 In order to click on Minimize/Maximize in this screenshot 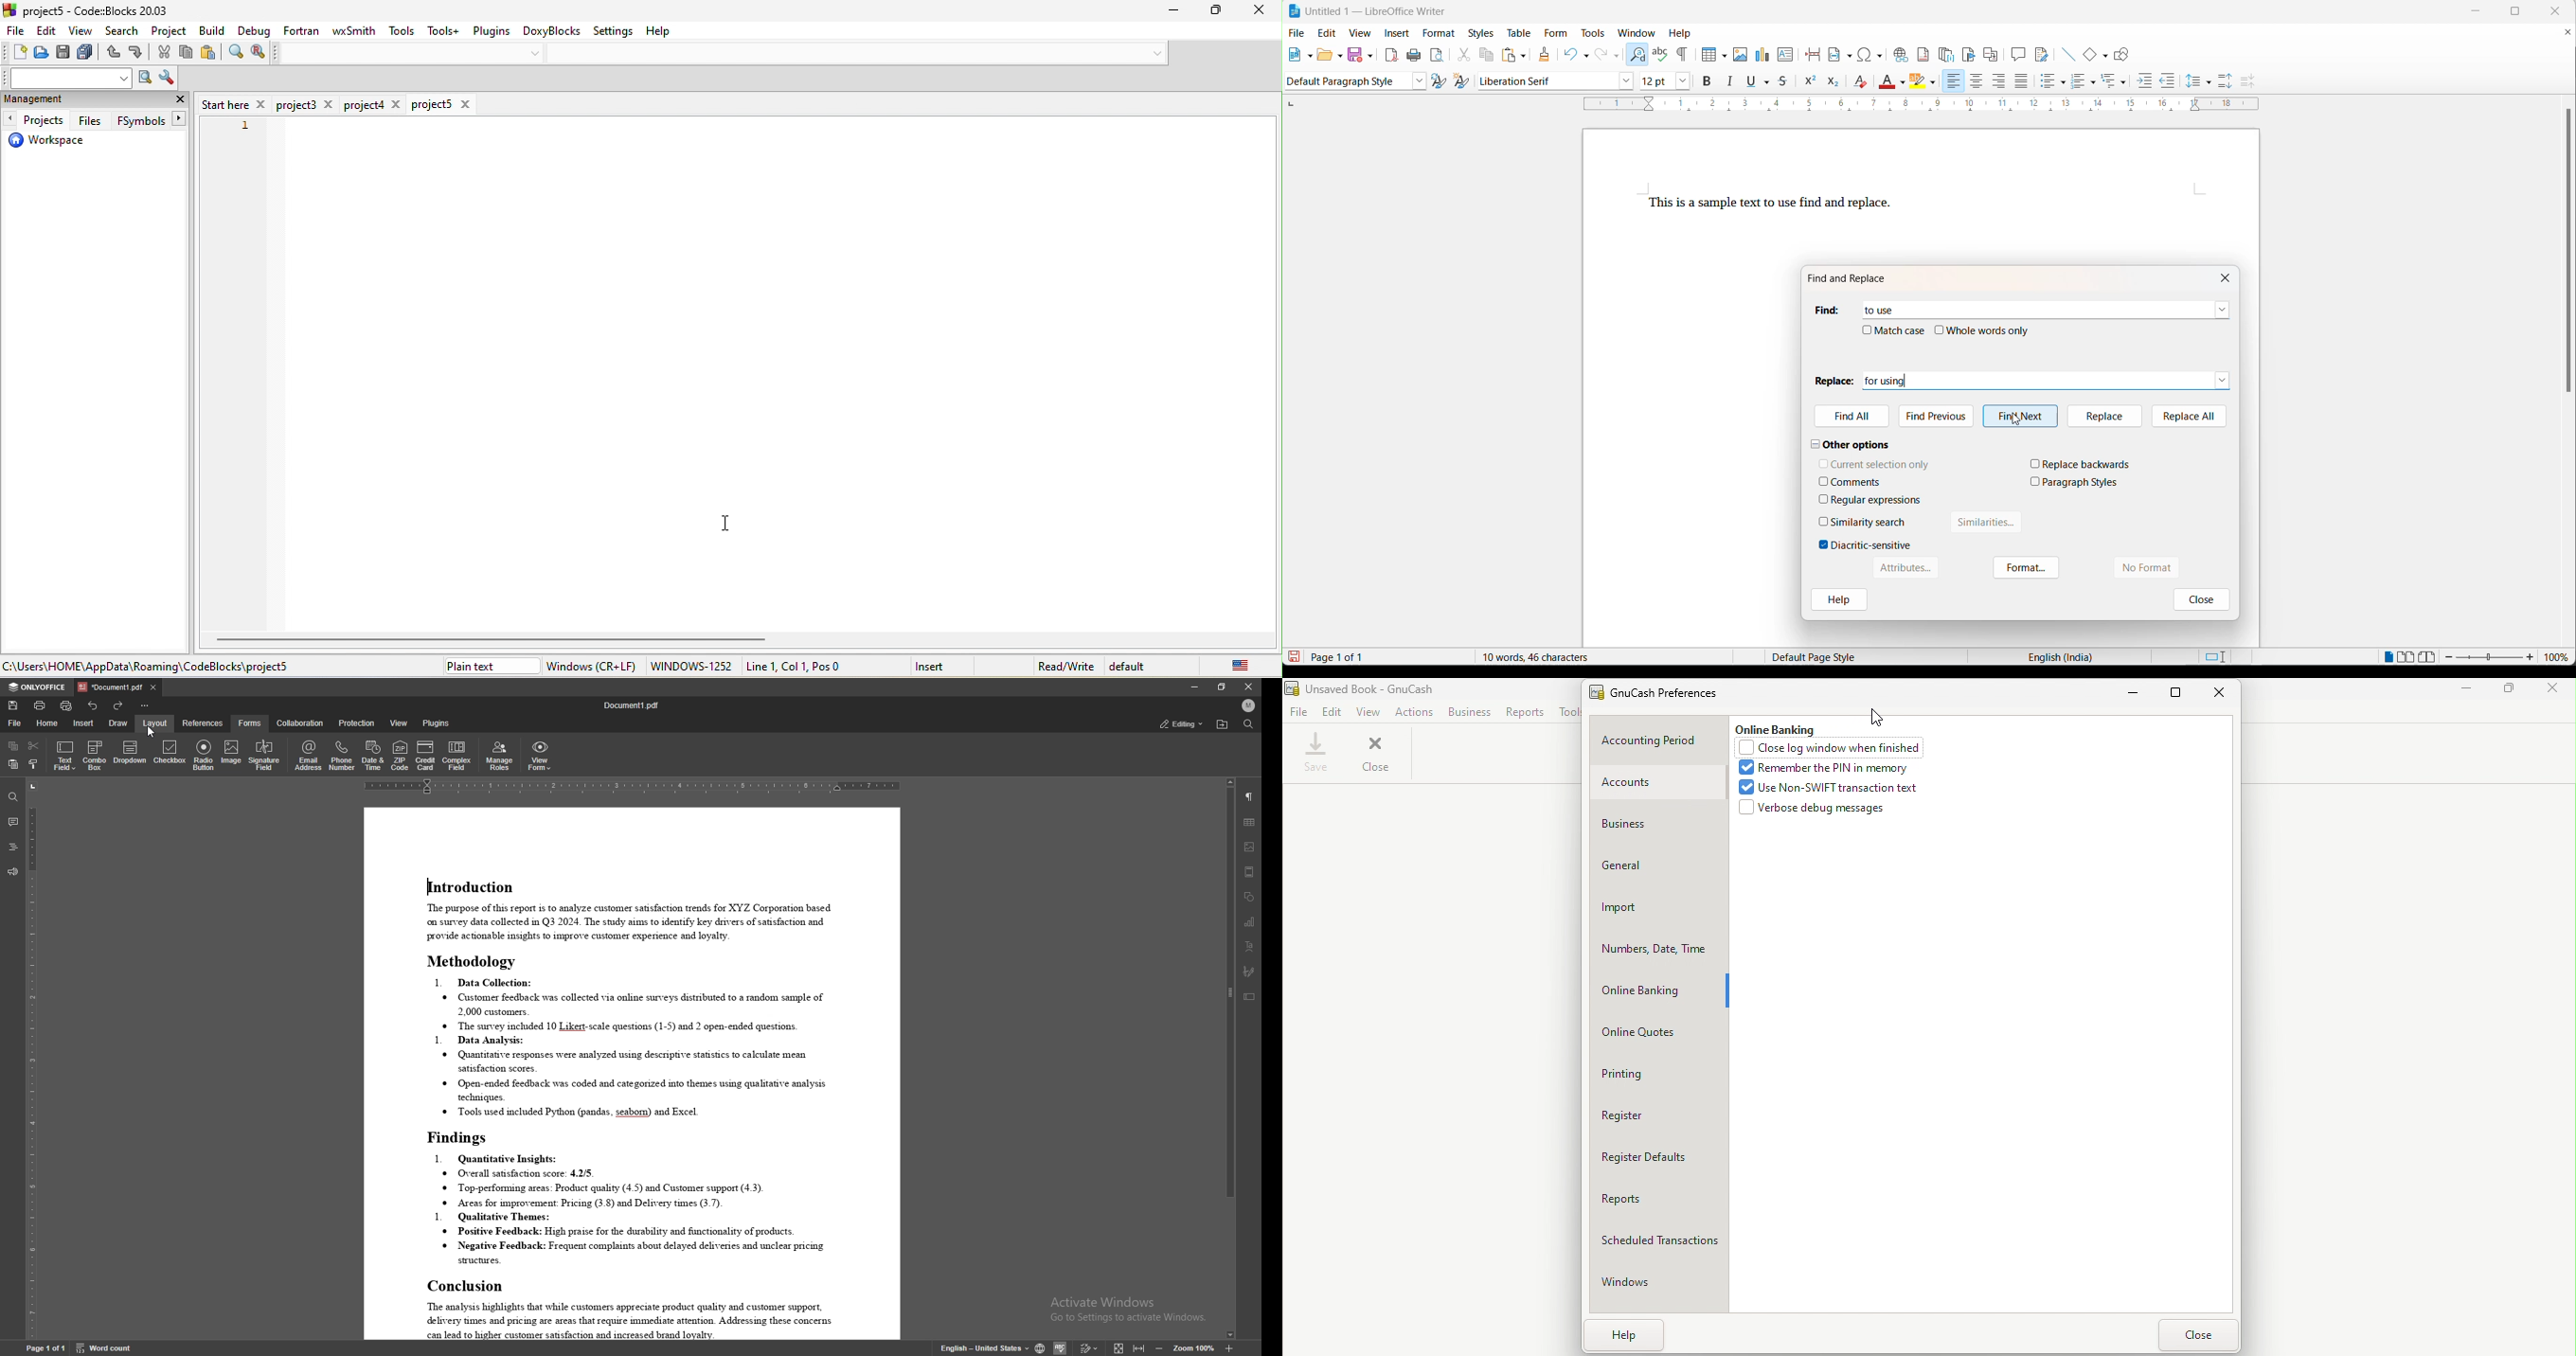, I will do `click(1209, 11)`.